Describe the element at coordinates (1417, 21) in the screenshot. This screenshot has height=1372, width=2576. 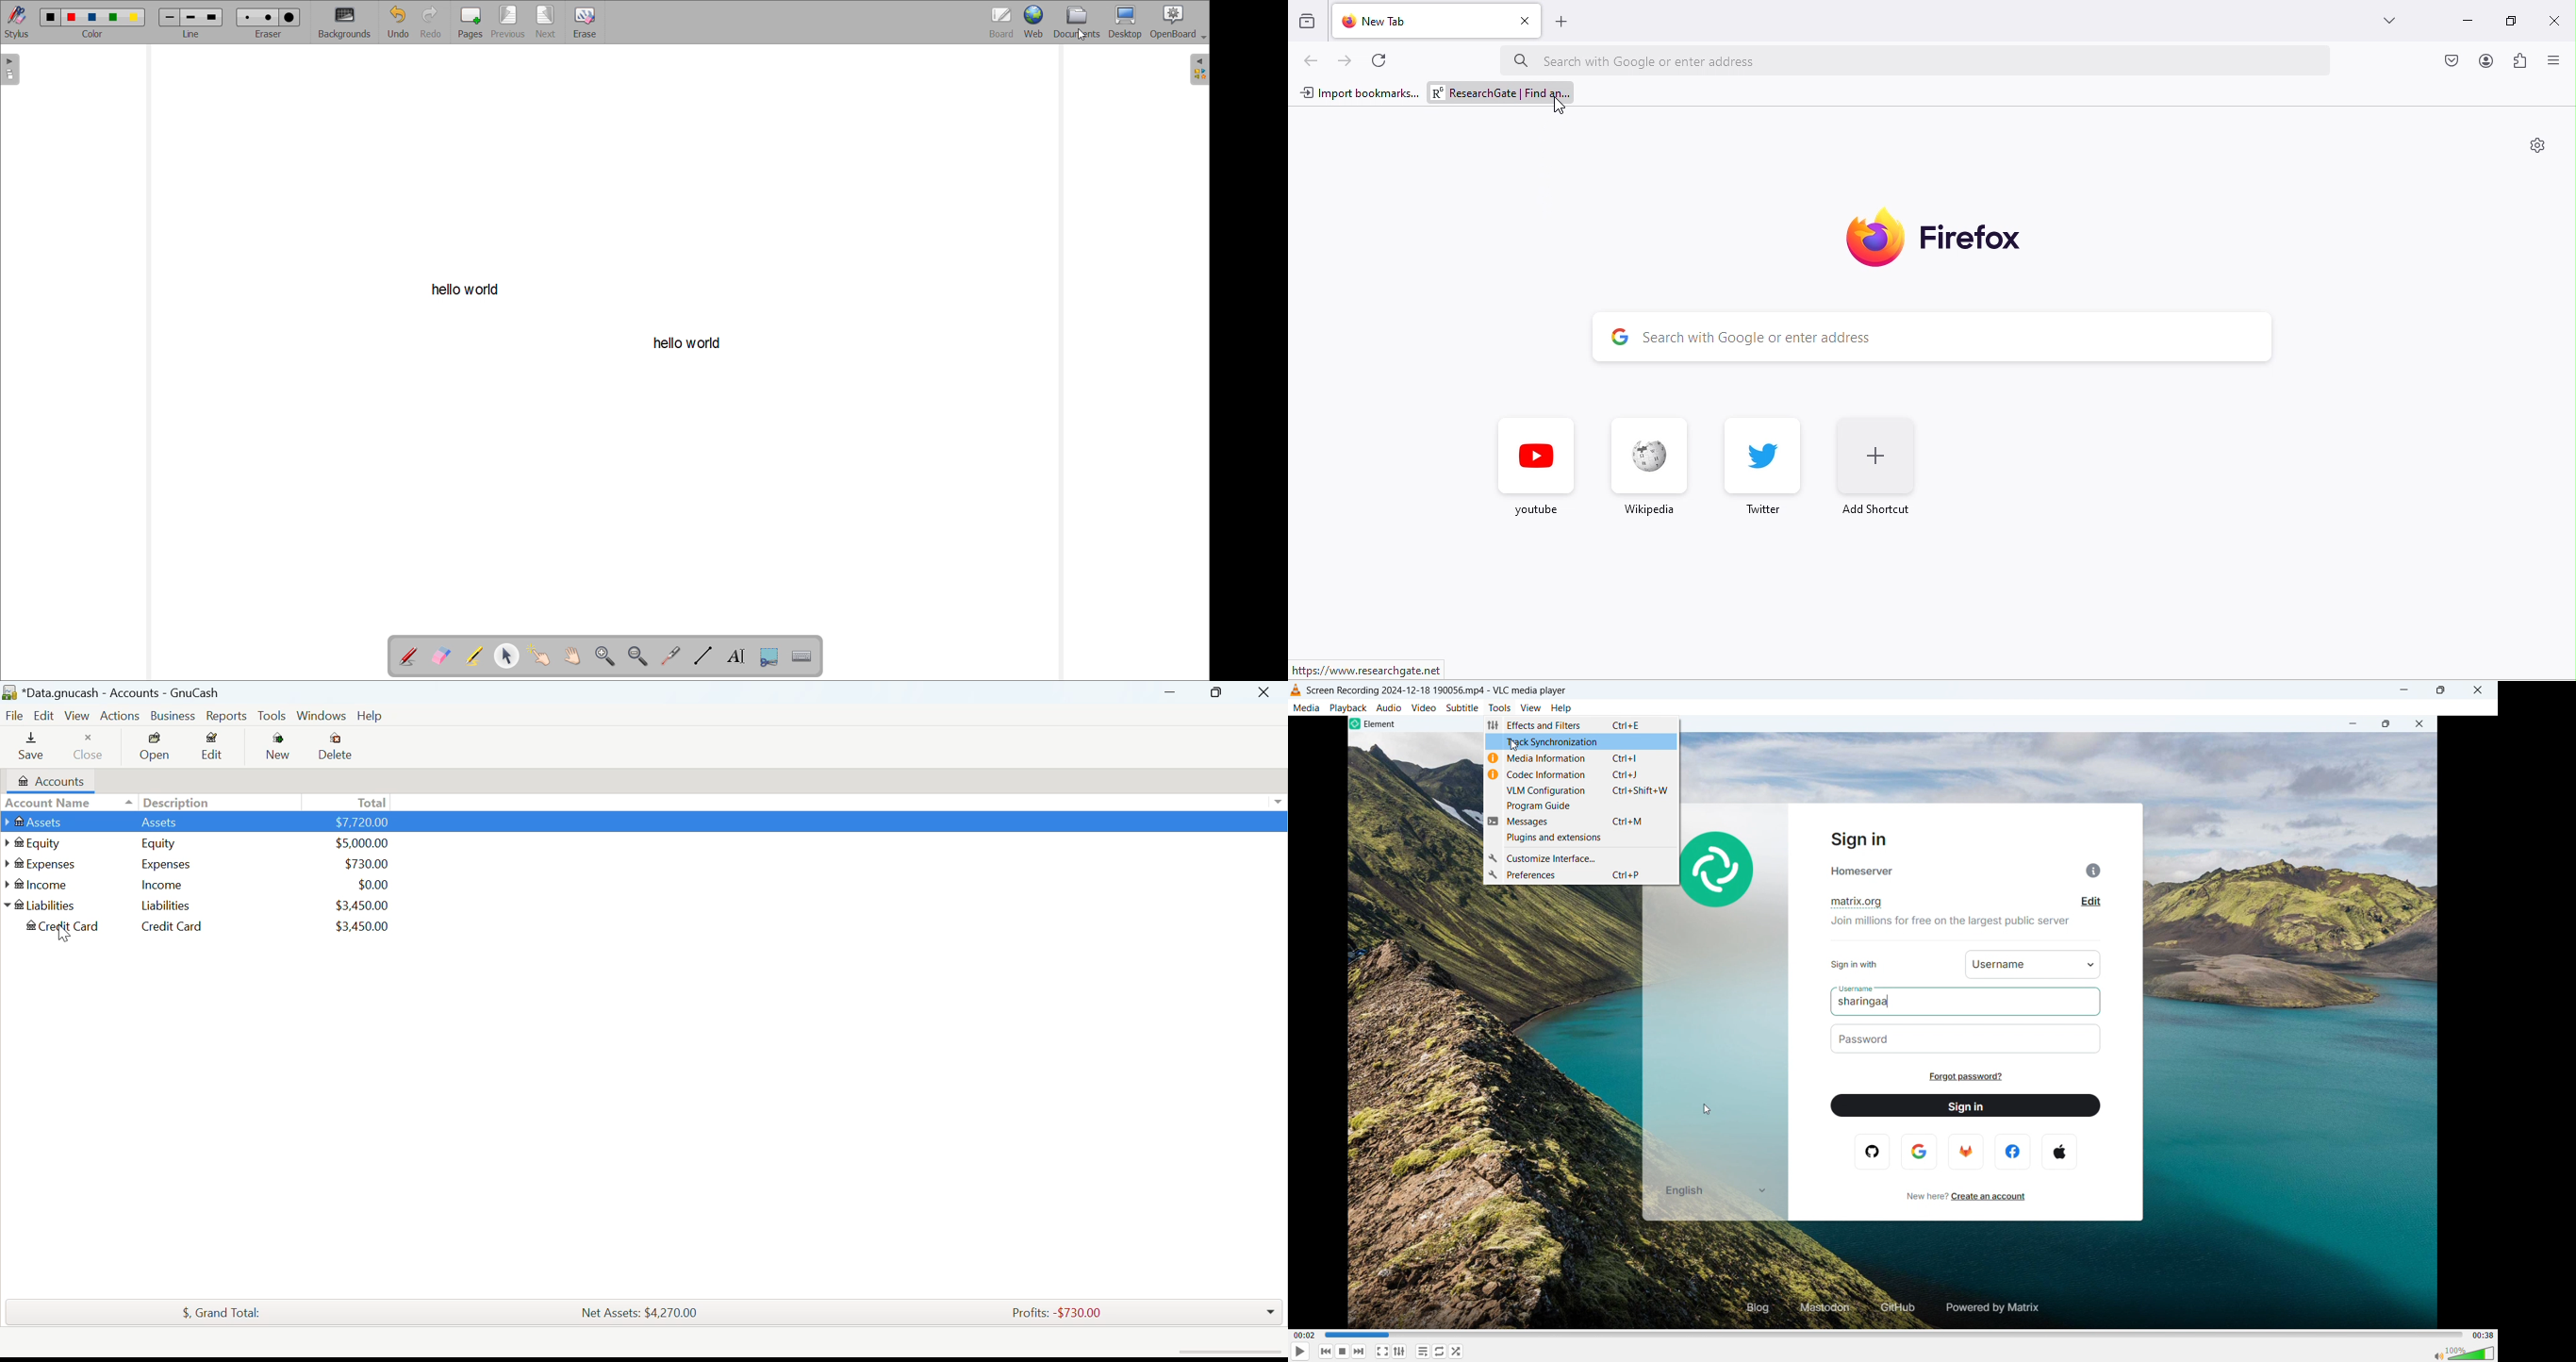
I see `new tab` at that location.